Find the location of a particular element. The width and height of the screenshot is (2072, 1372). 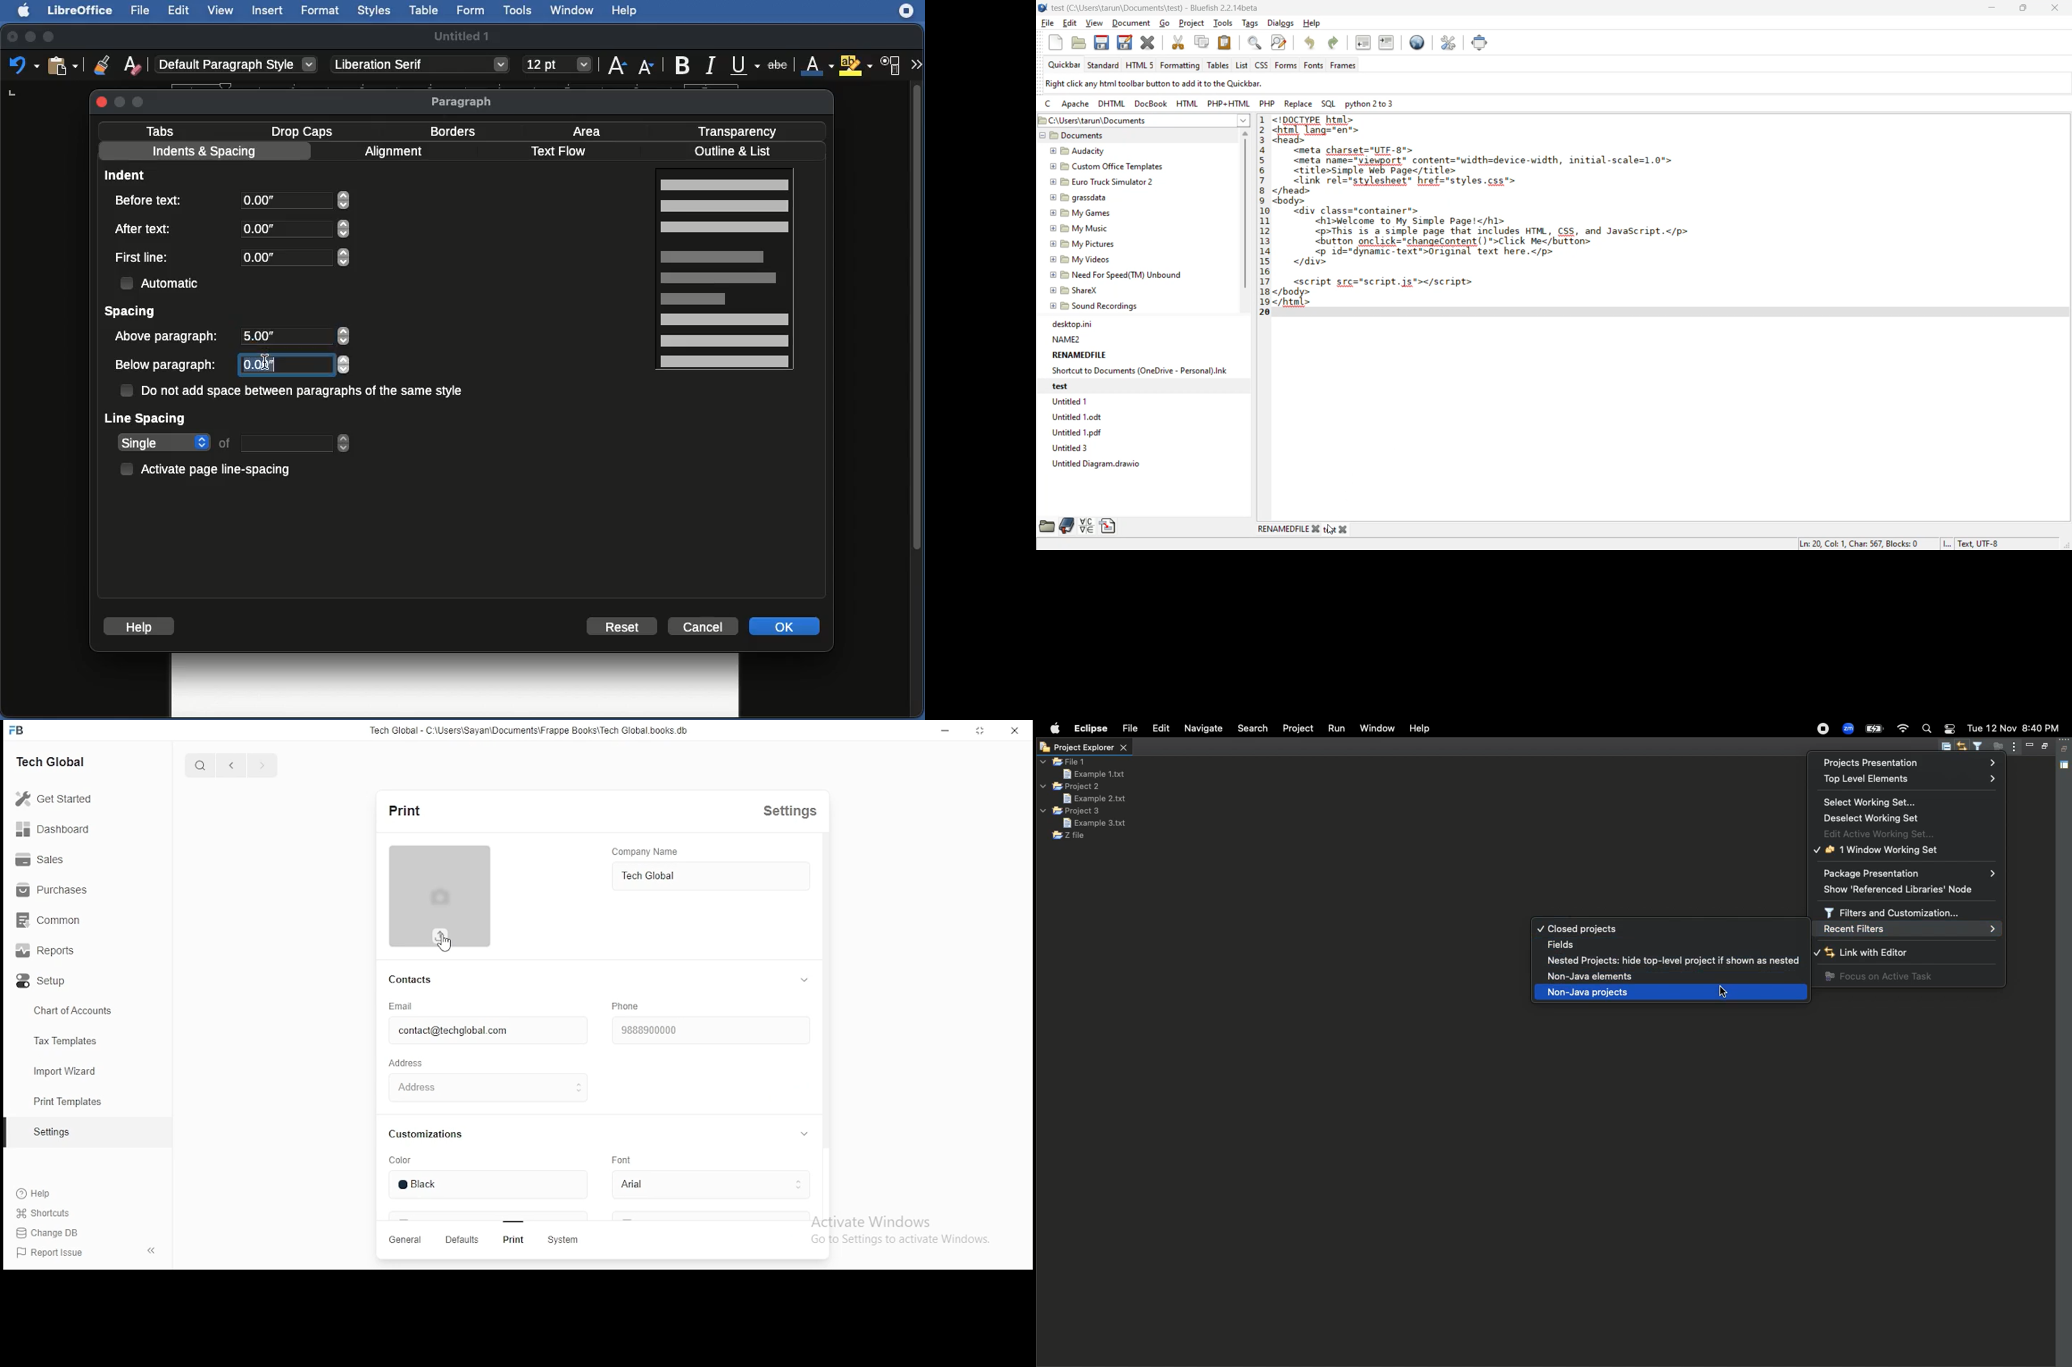

Phone. is located at coordinates (631, 1006).